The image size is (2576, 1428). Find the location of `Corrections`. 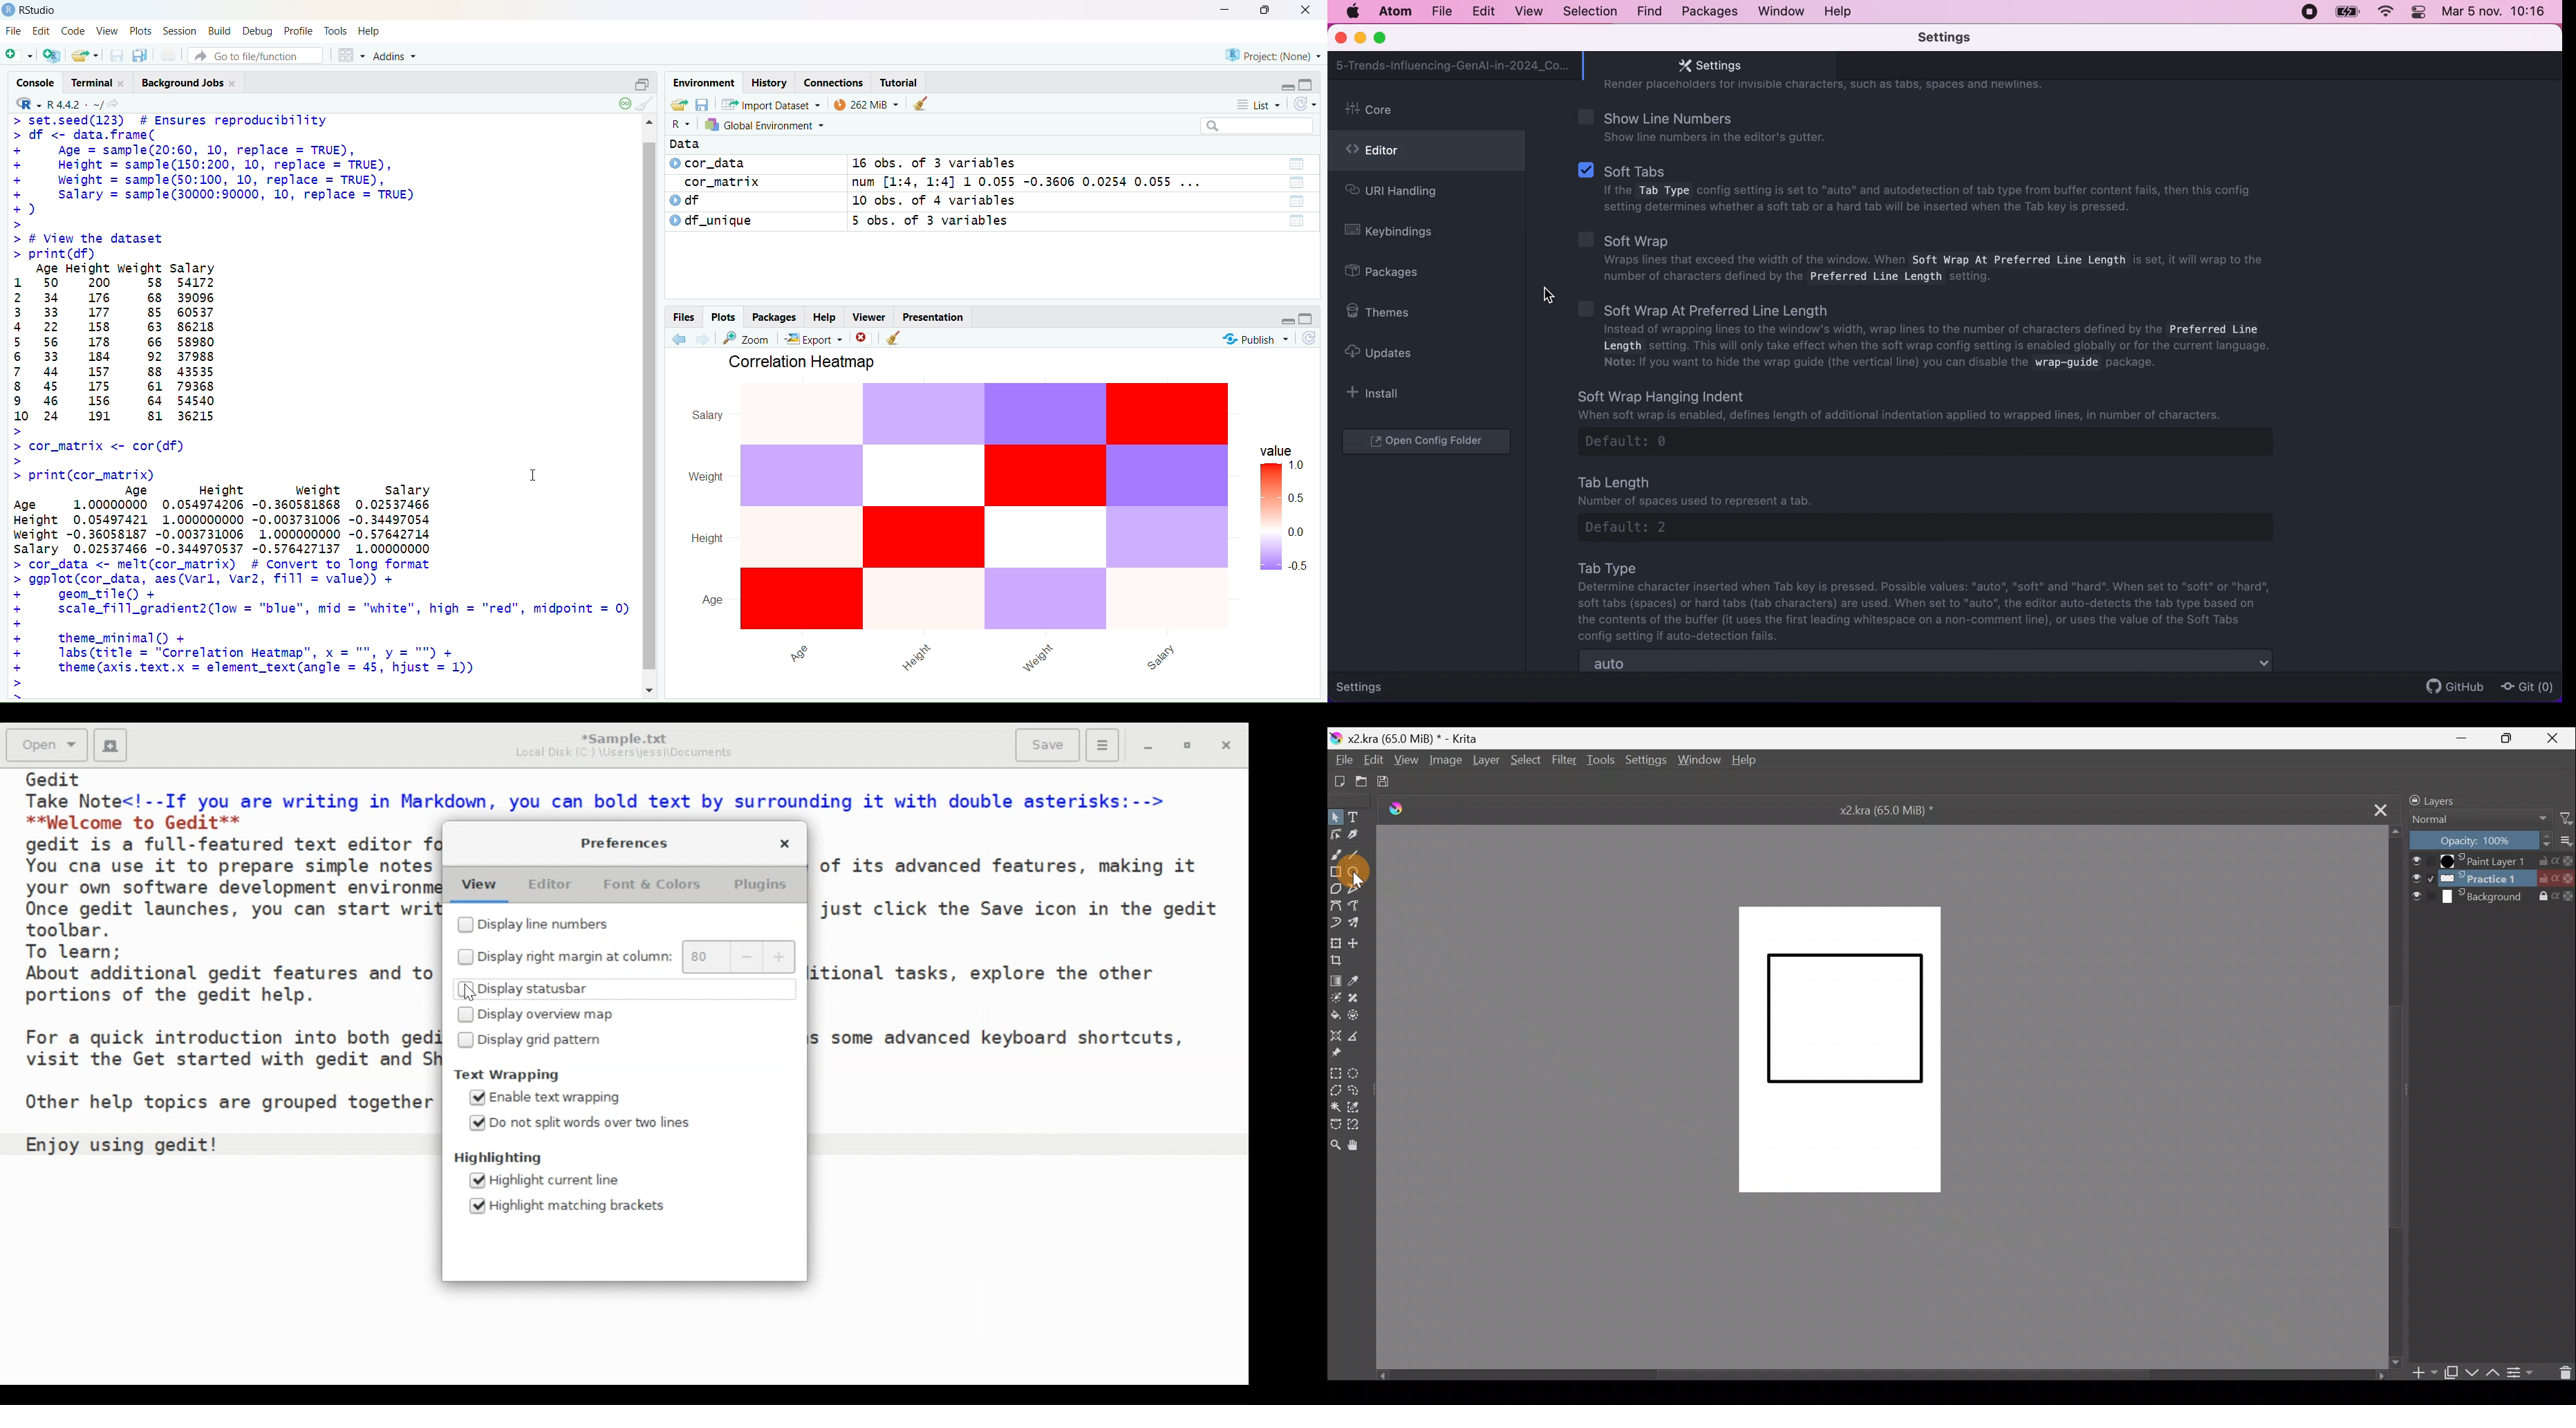

Corrections is located at coordinates (834, 83).